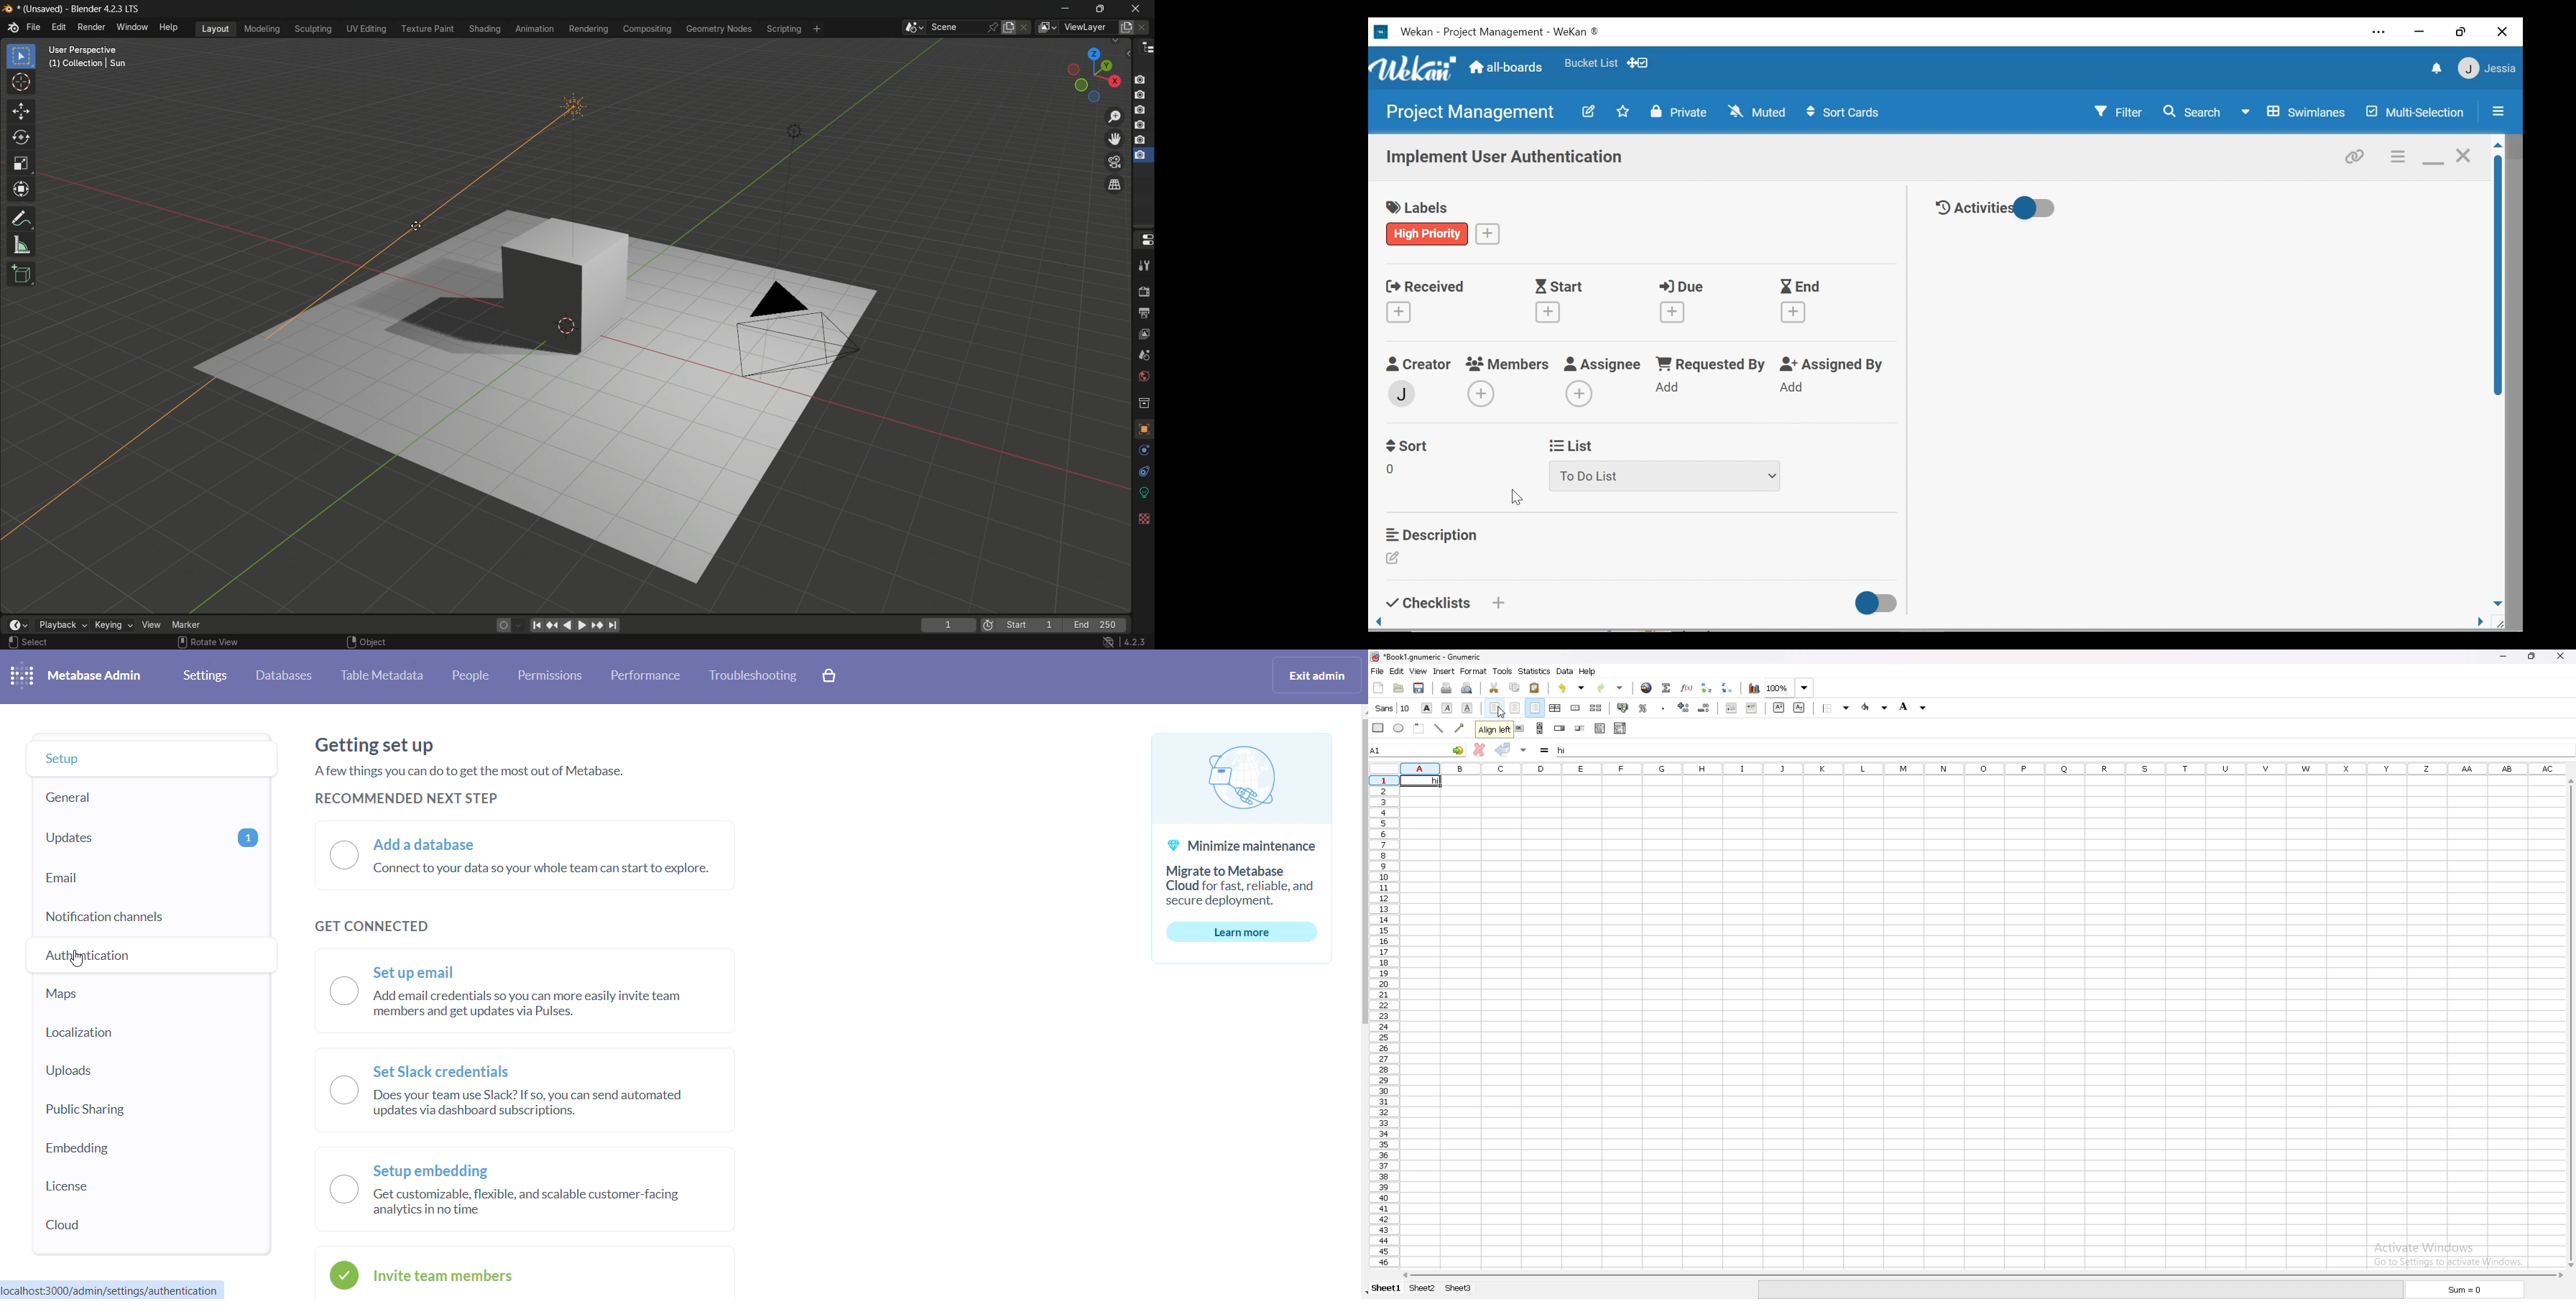 This screenshot has width=2576, height=1316. I want to click on italic, so click(1447, 707).